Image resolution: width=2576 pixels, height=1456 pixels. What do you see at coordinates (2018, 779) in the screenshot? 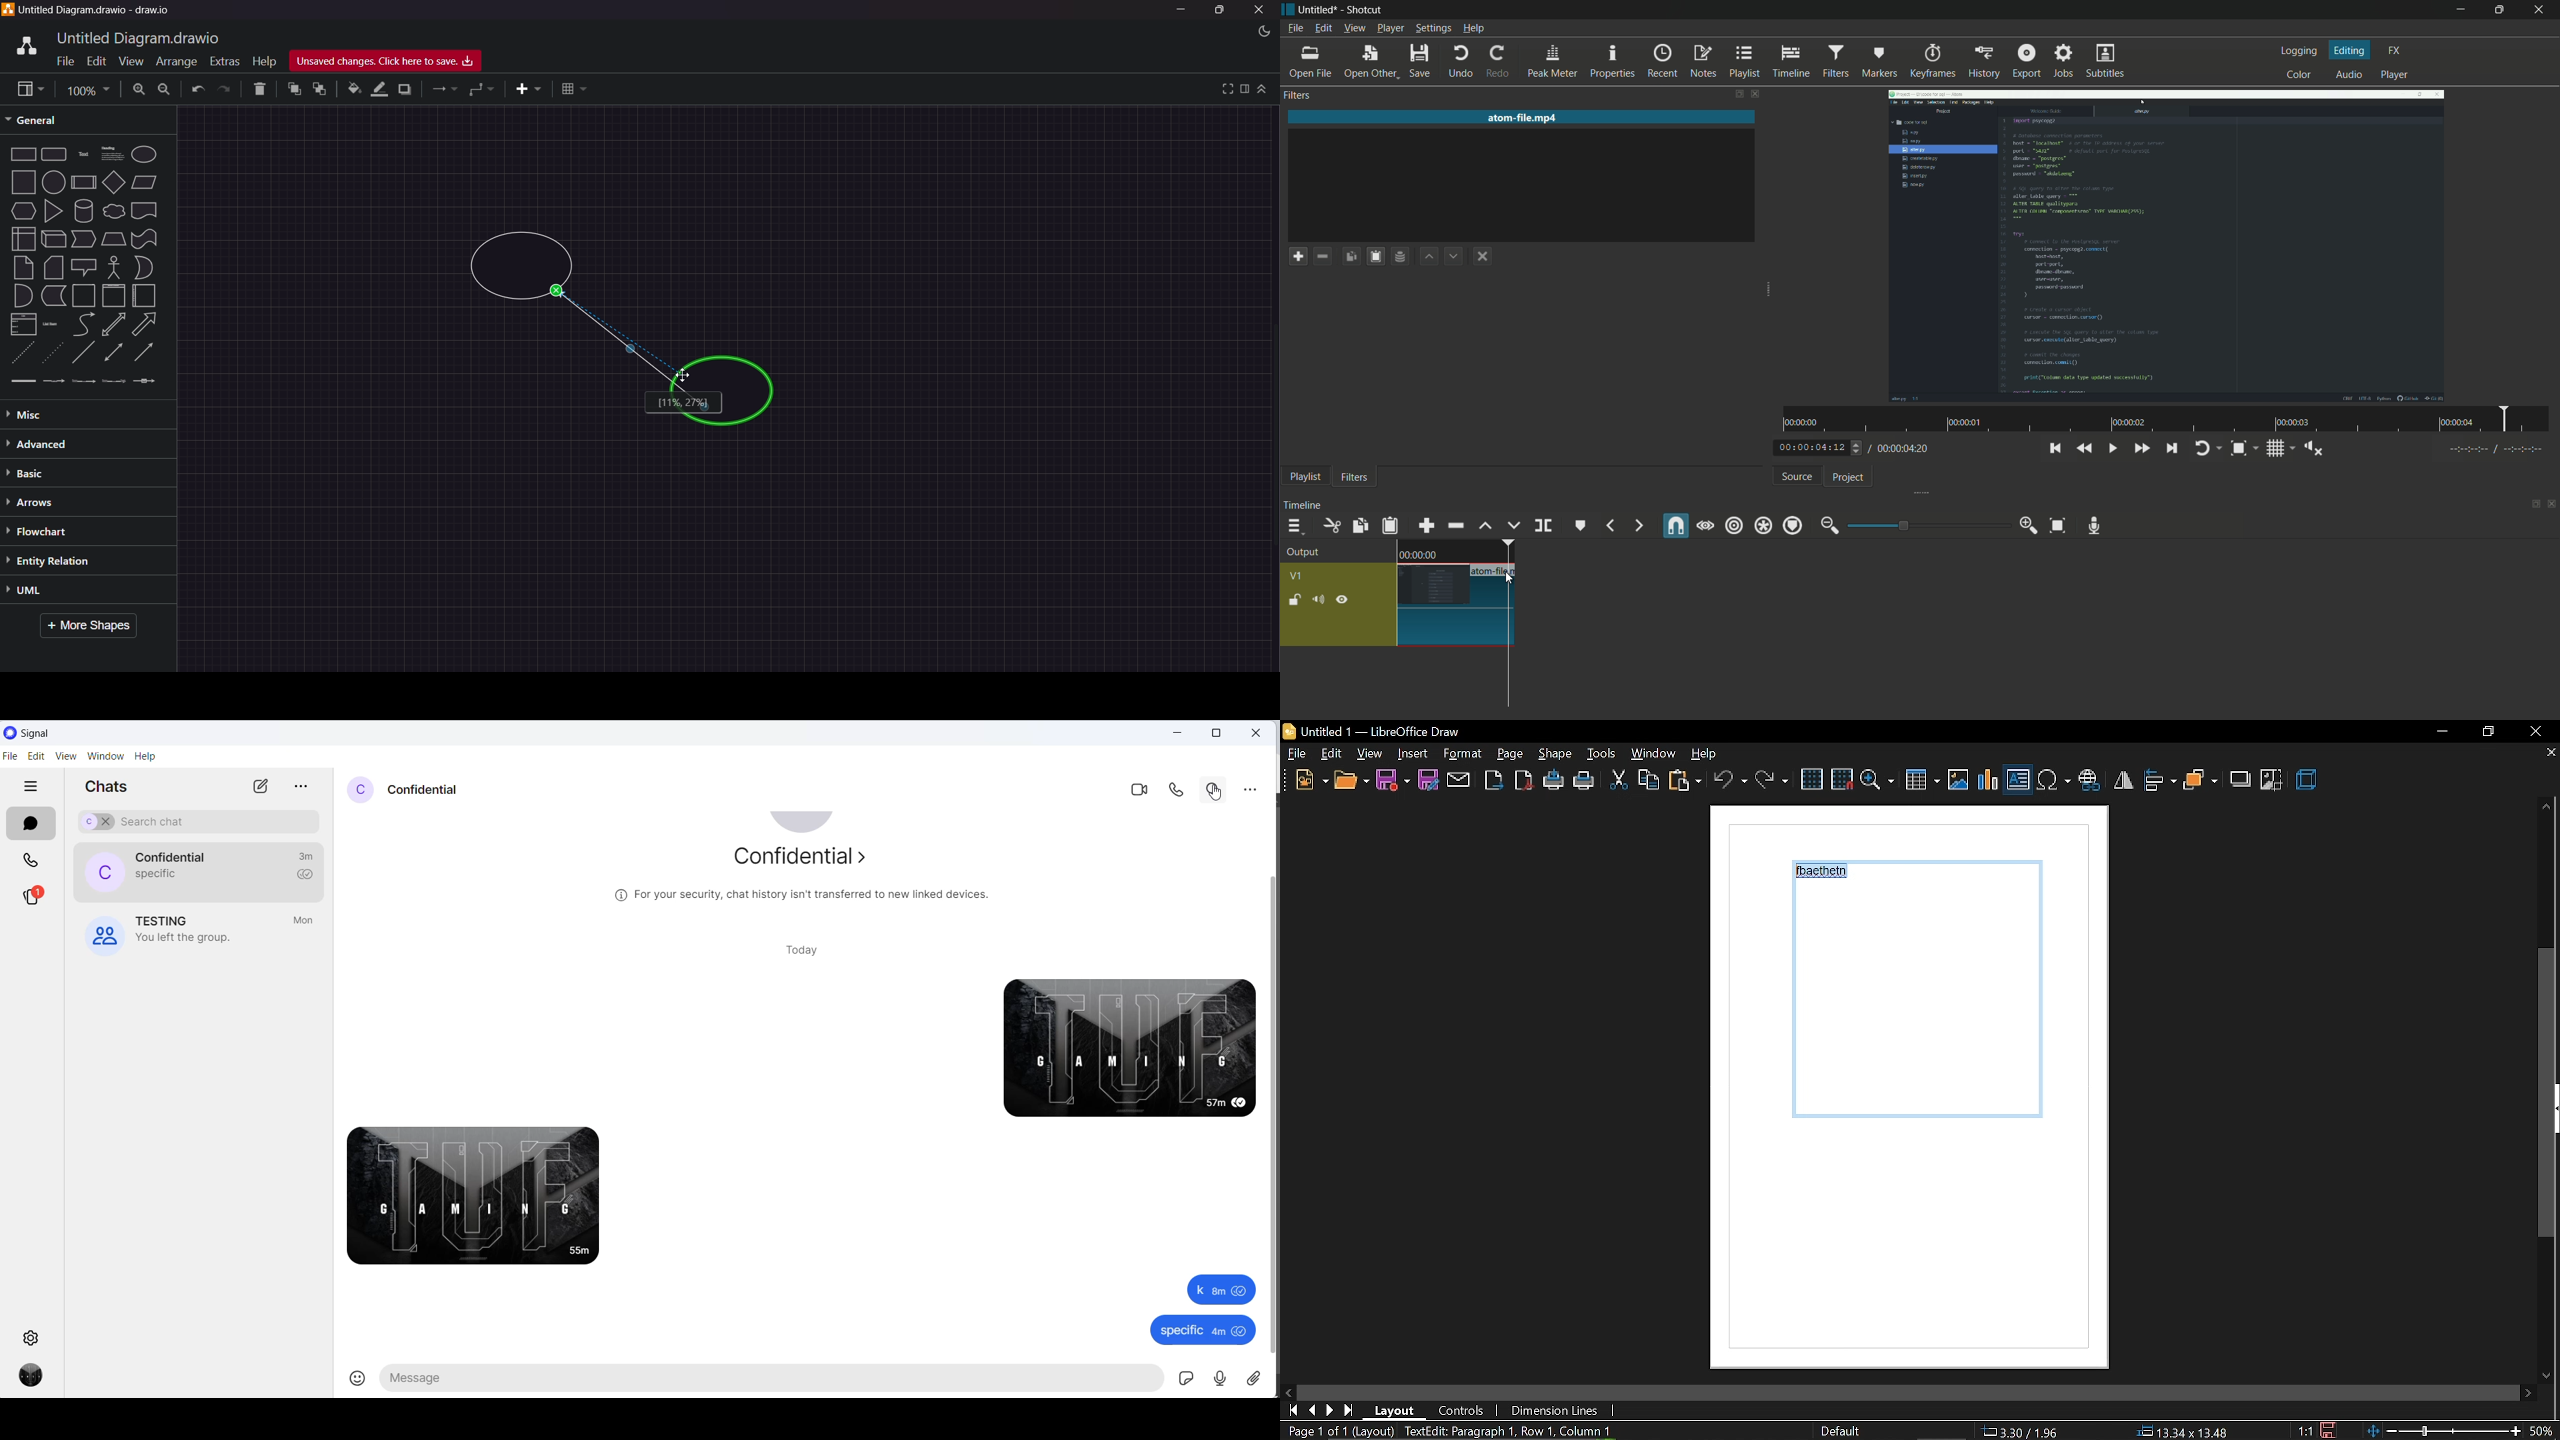
I see `Insert text` at bounding box center [2018, 779].